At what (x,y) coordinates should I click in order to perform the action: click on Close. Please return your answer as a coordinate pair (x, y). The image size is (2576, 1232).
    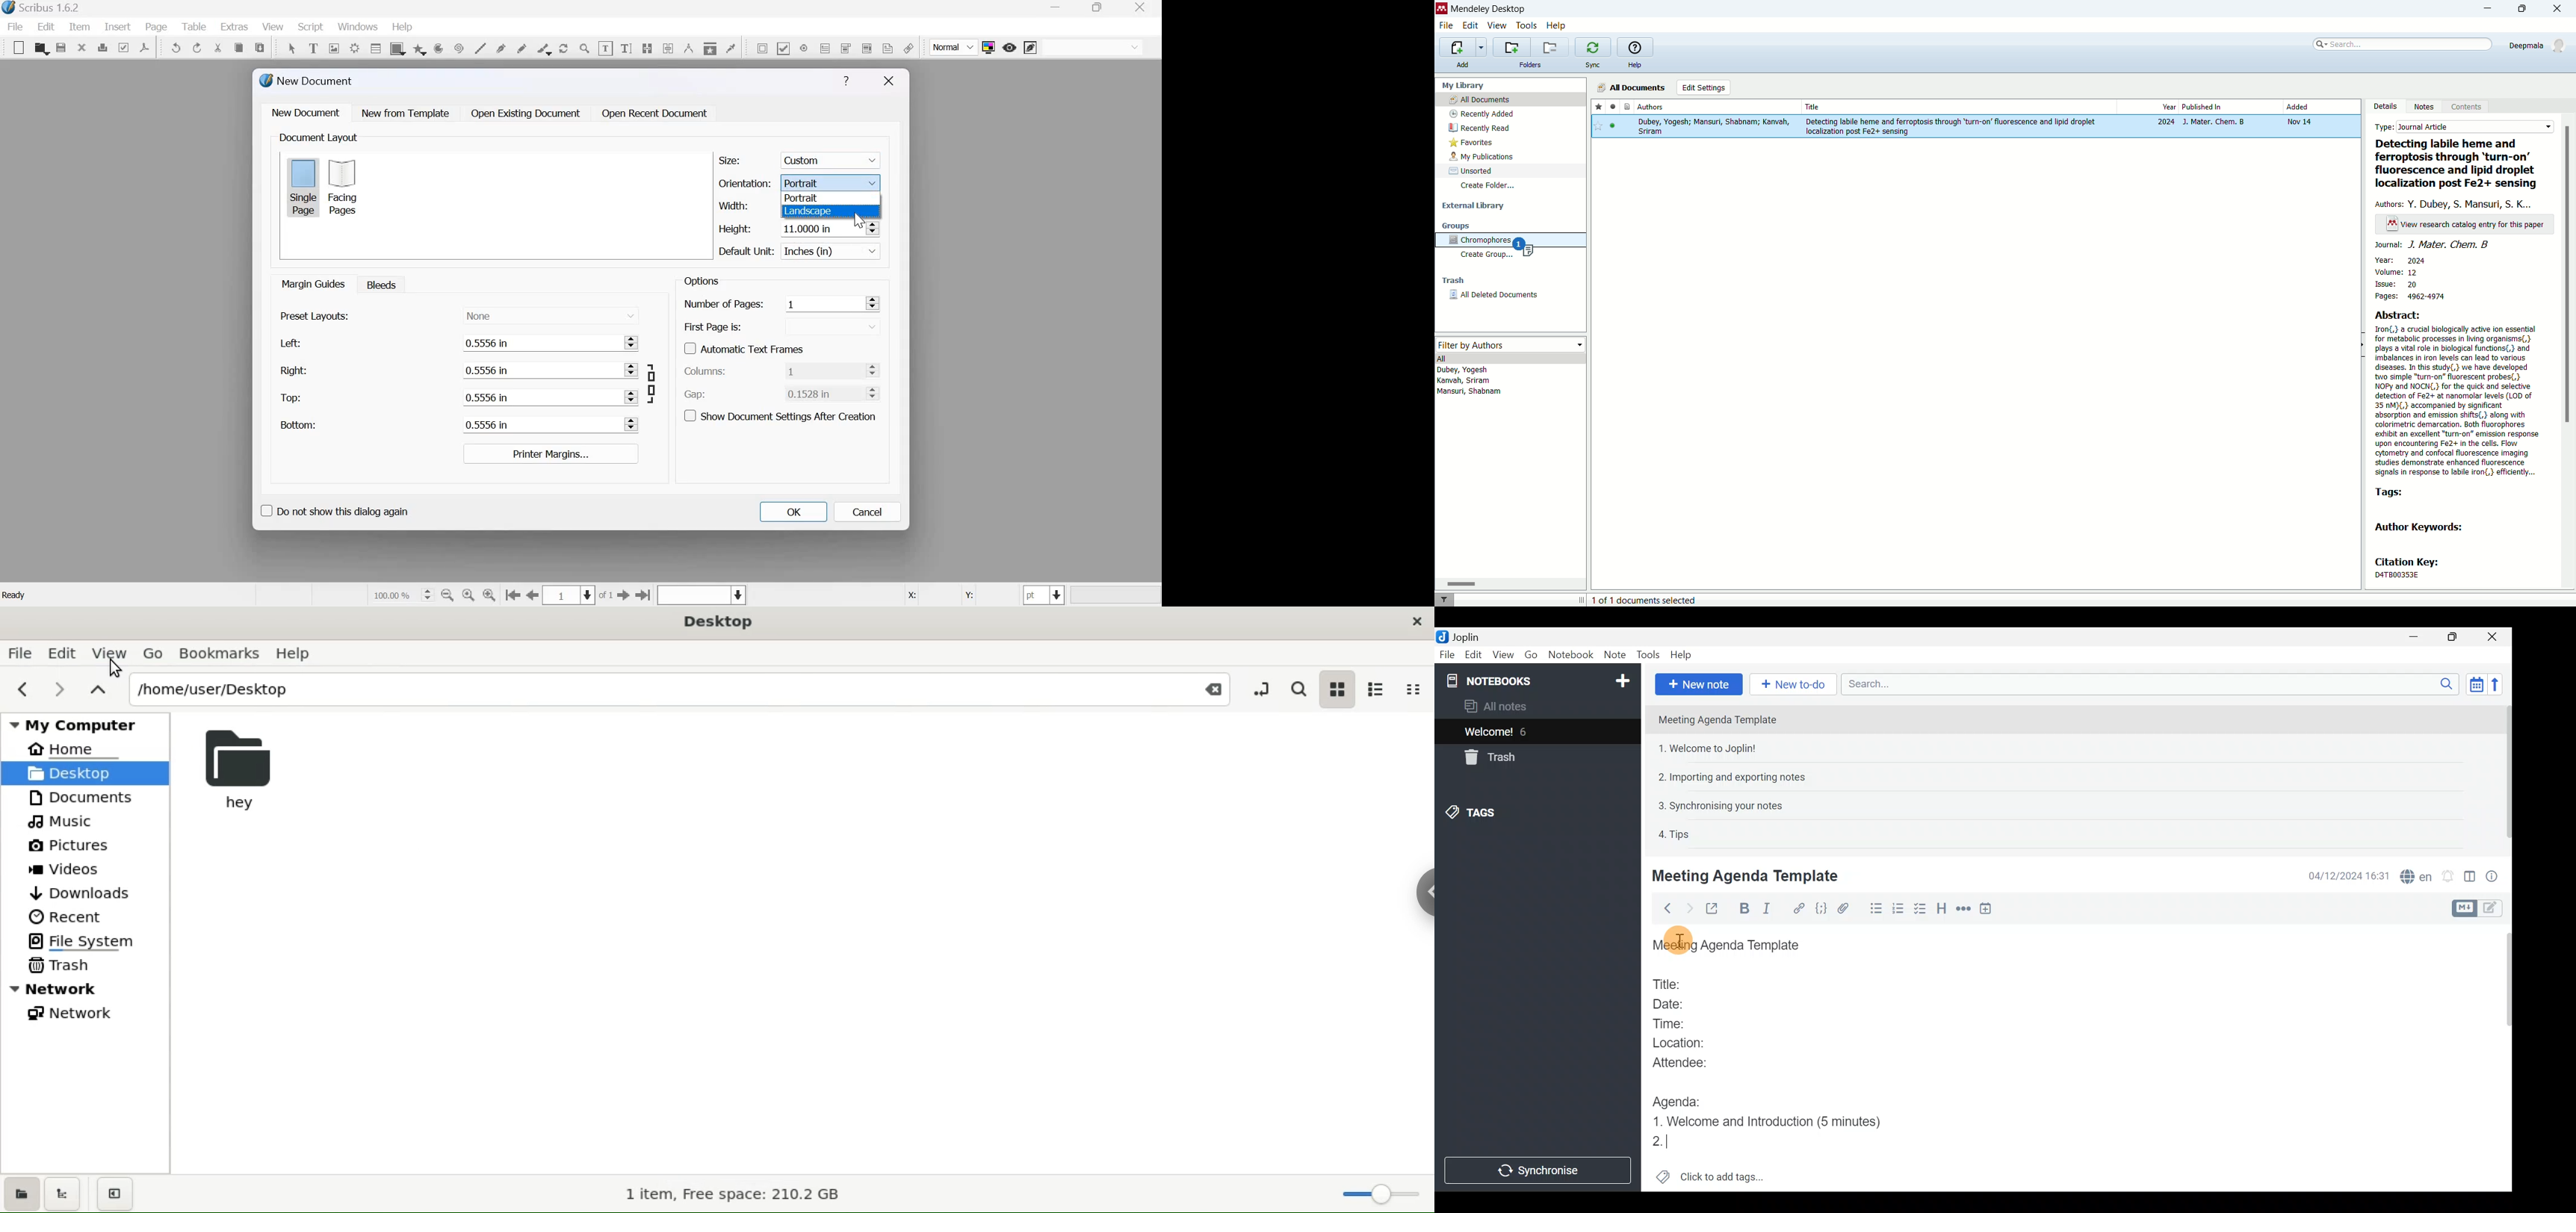
    Looking at the image, I should click on (2493, 637).